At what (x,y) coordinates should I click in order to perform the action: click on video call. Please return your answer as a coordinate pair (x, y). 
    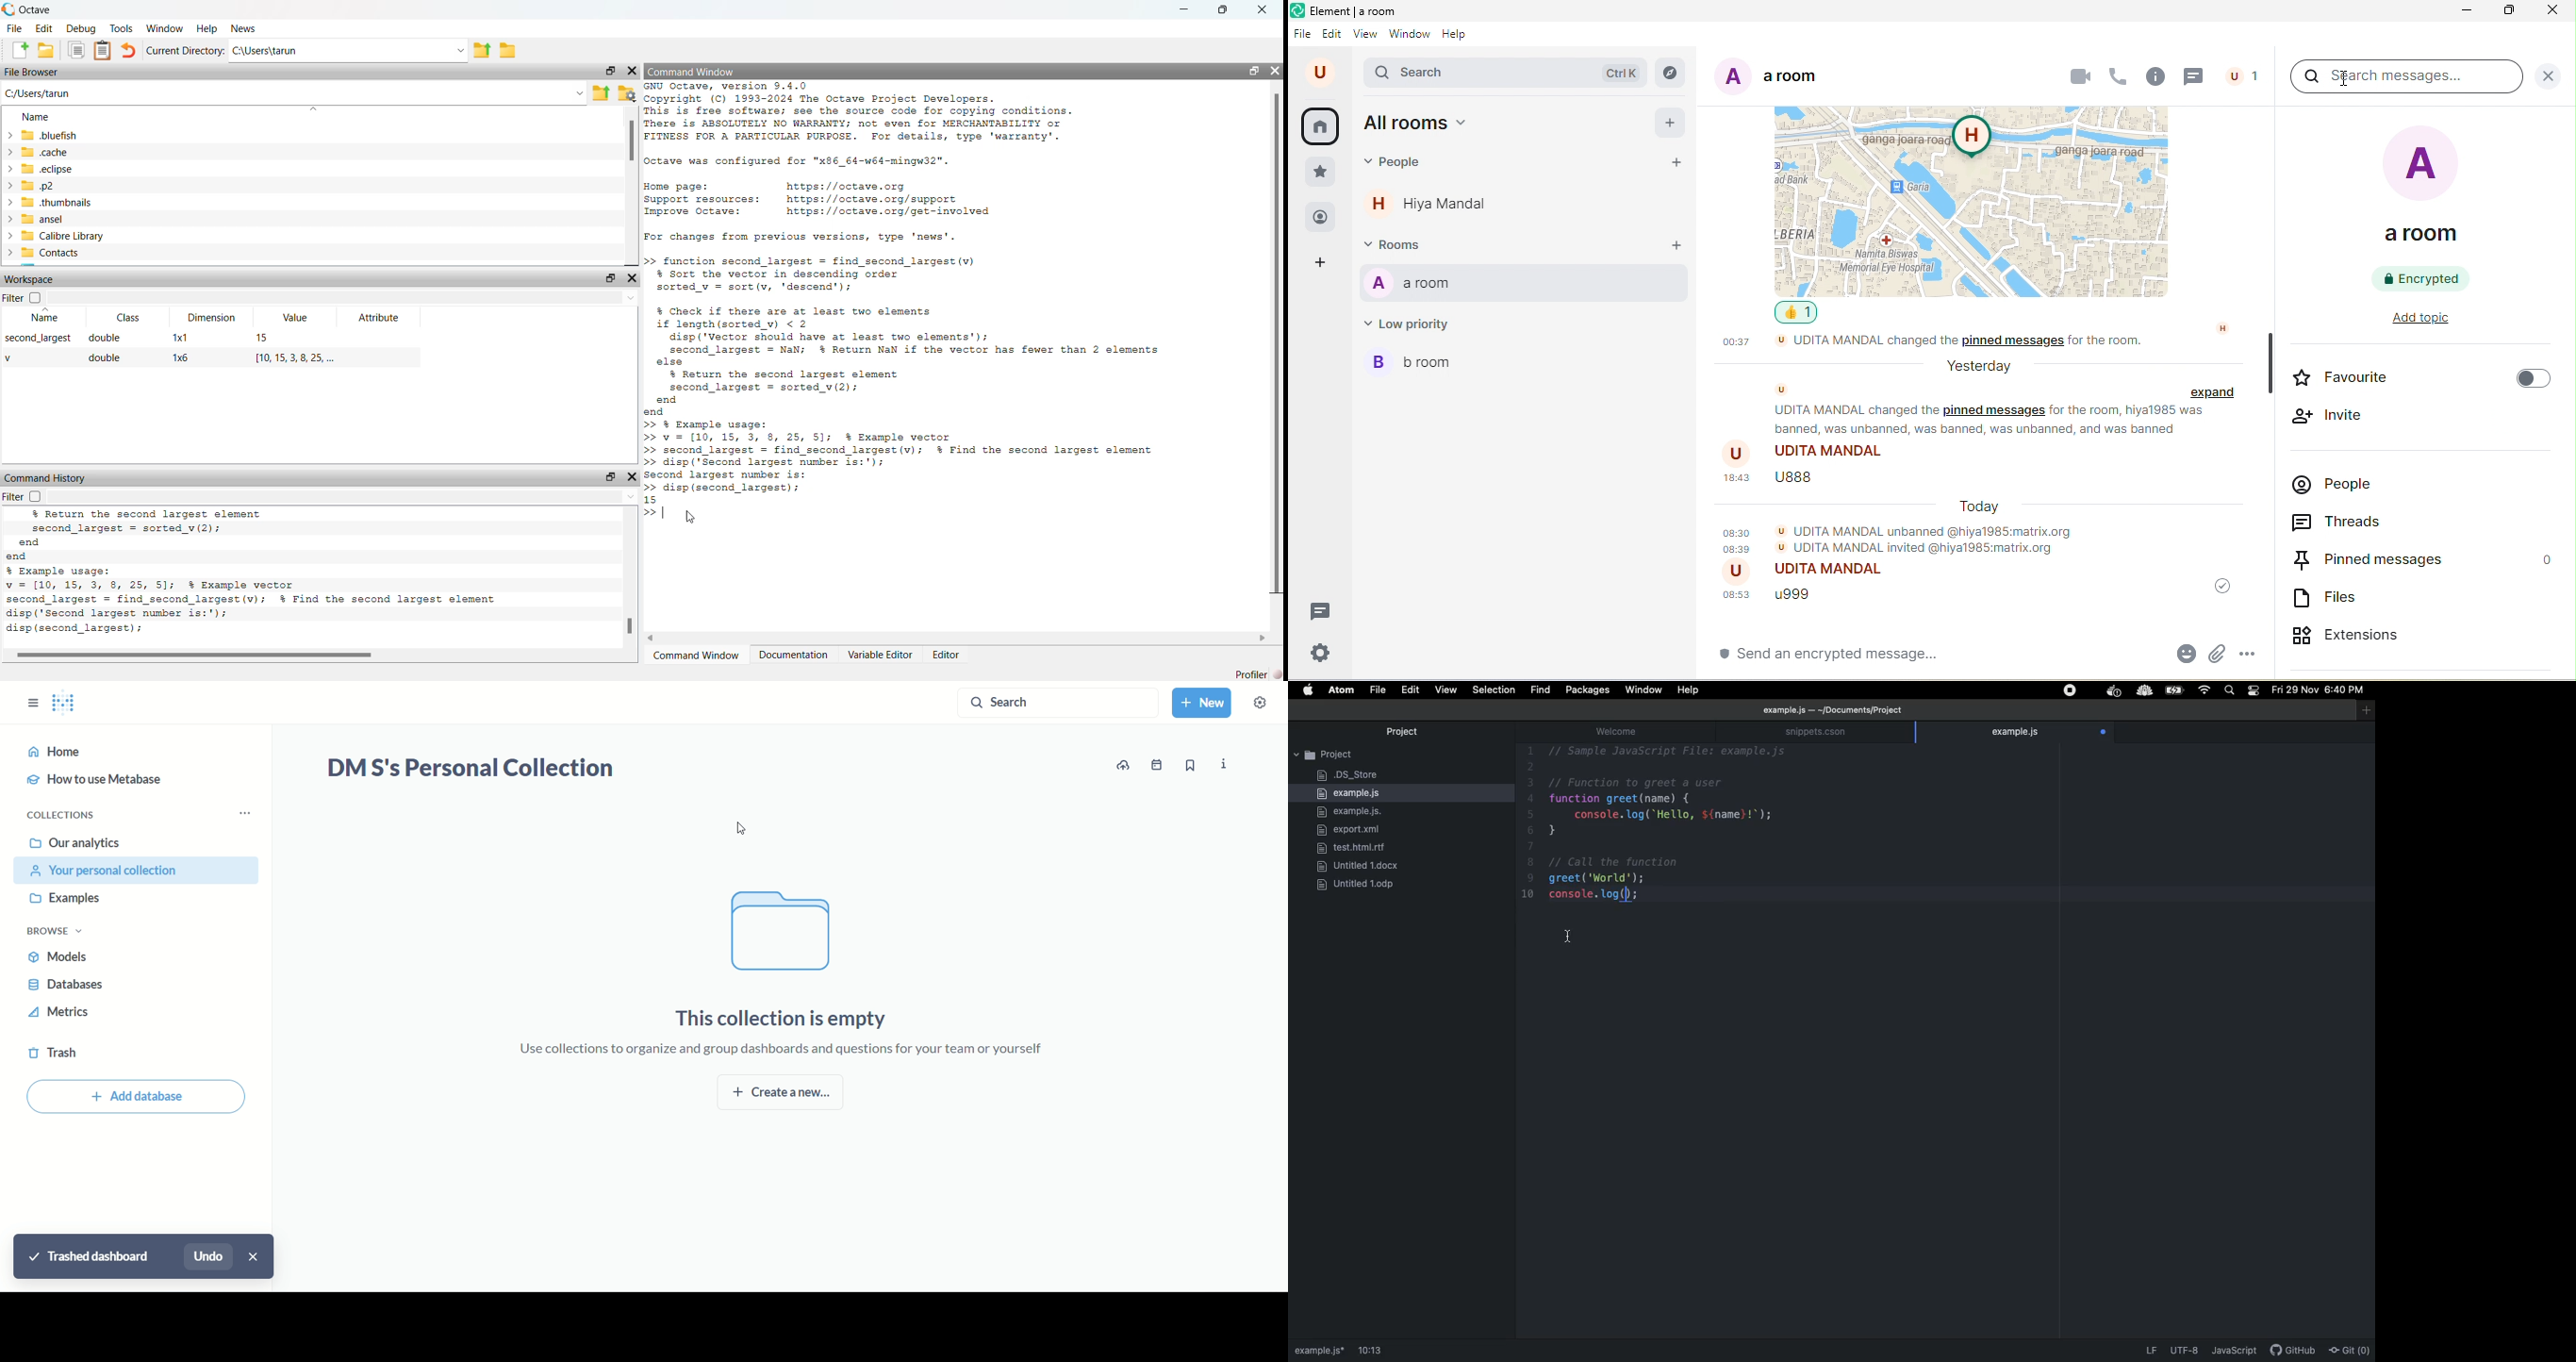
    Looking at the image, I should click on (2079, 75).